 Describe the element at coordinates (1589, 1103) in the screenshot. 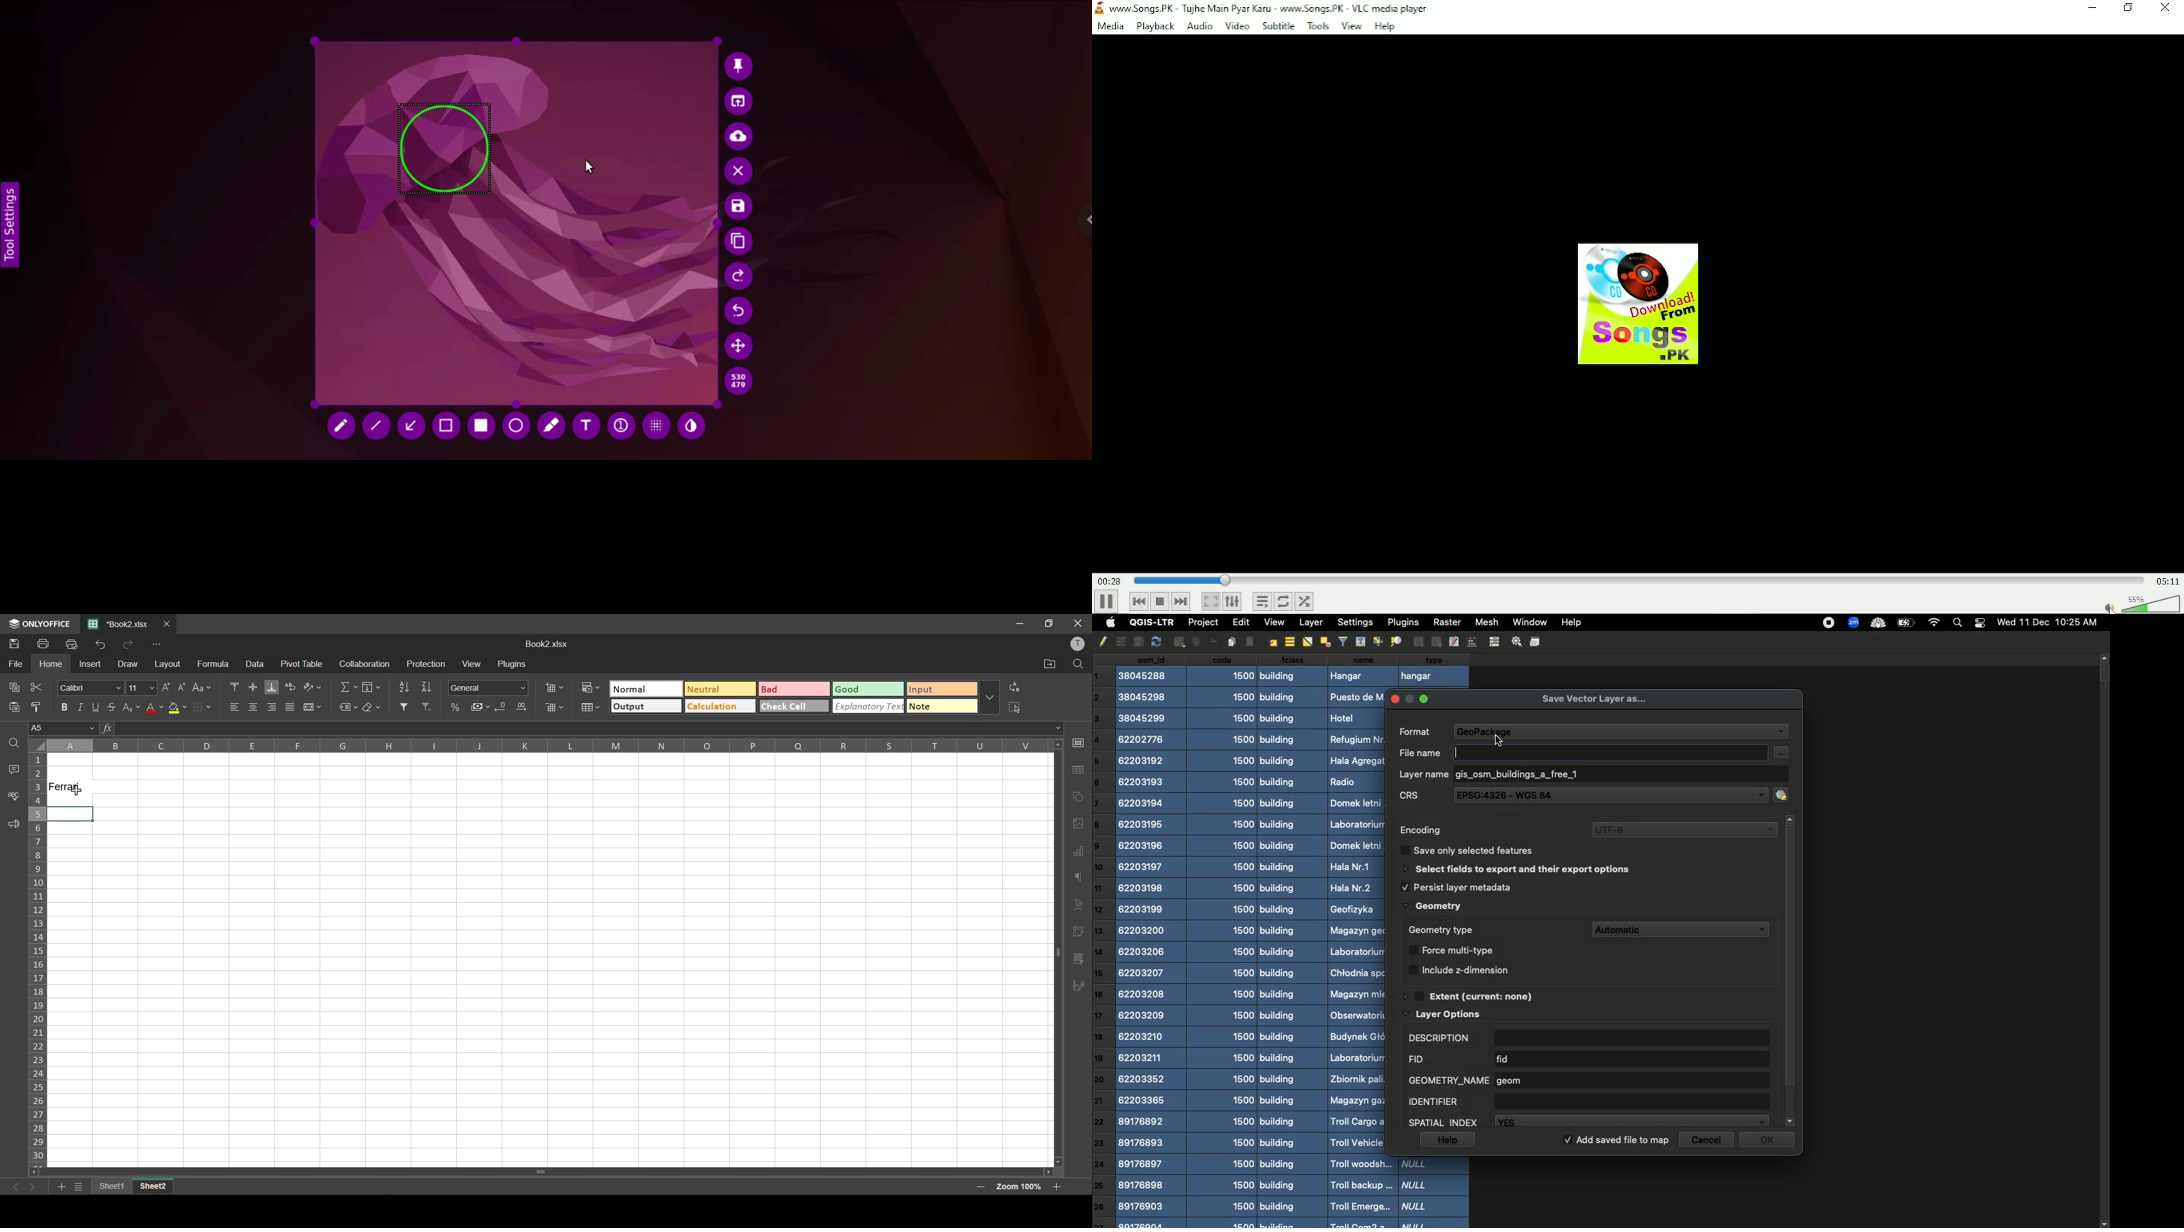

I see `Identifier` at that location.